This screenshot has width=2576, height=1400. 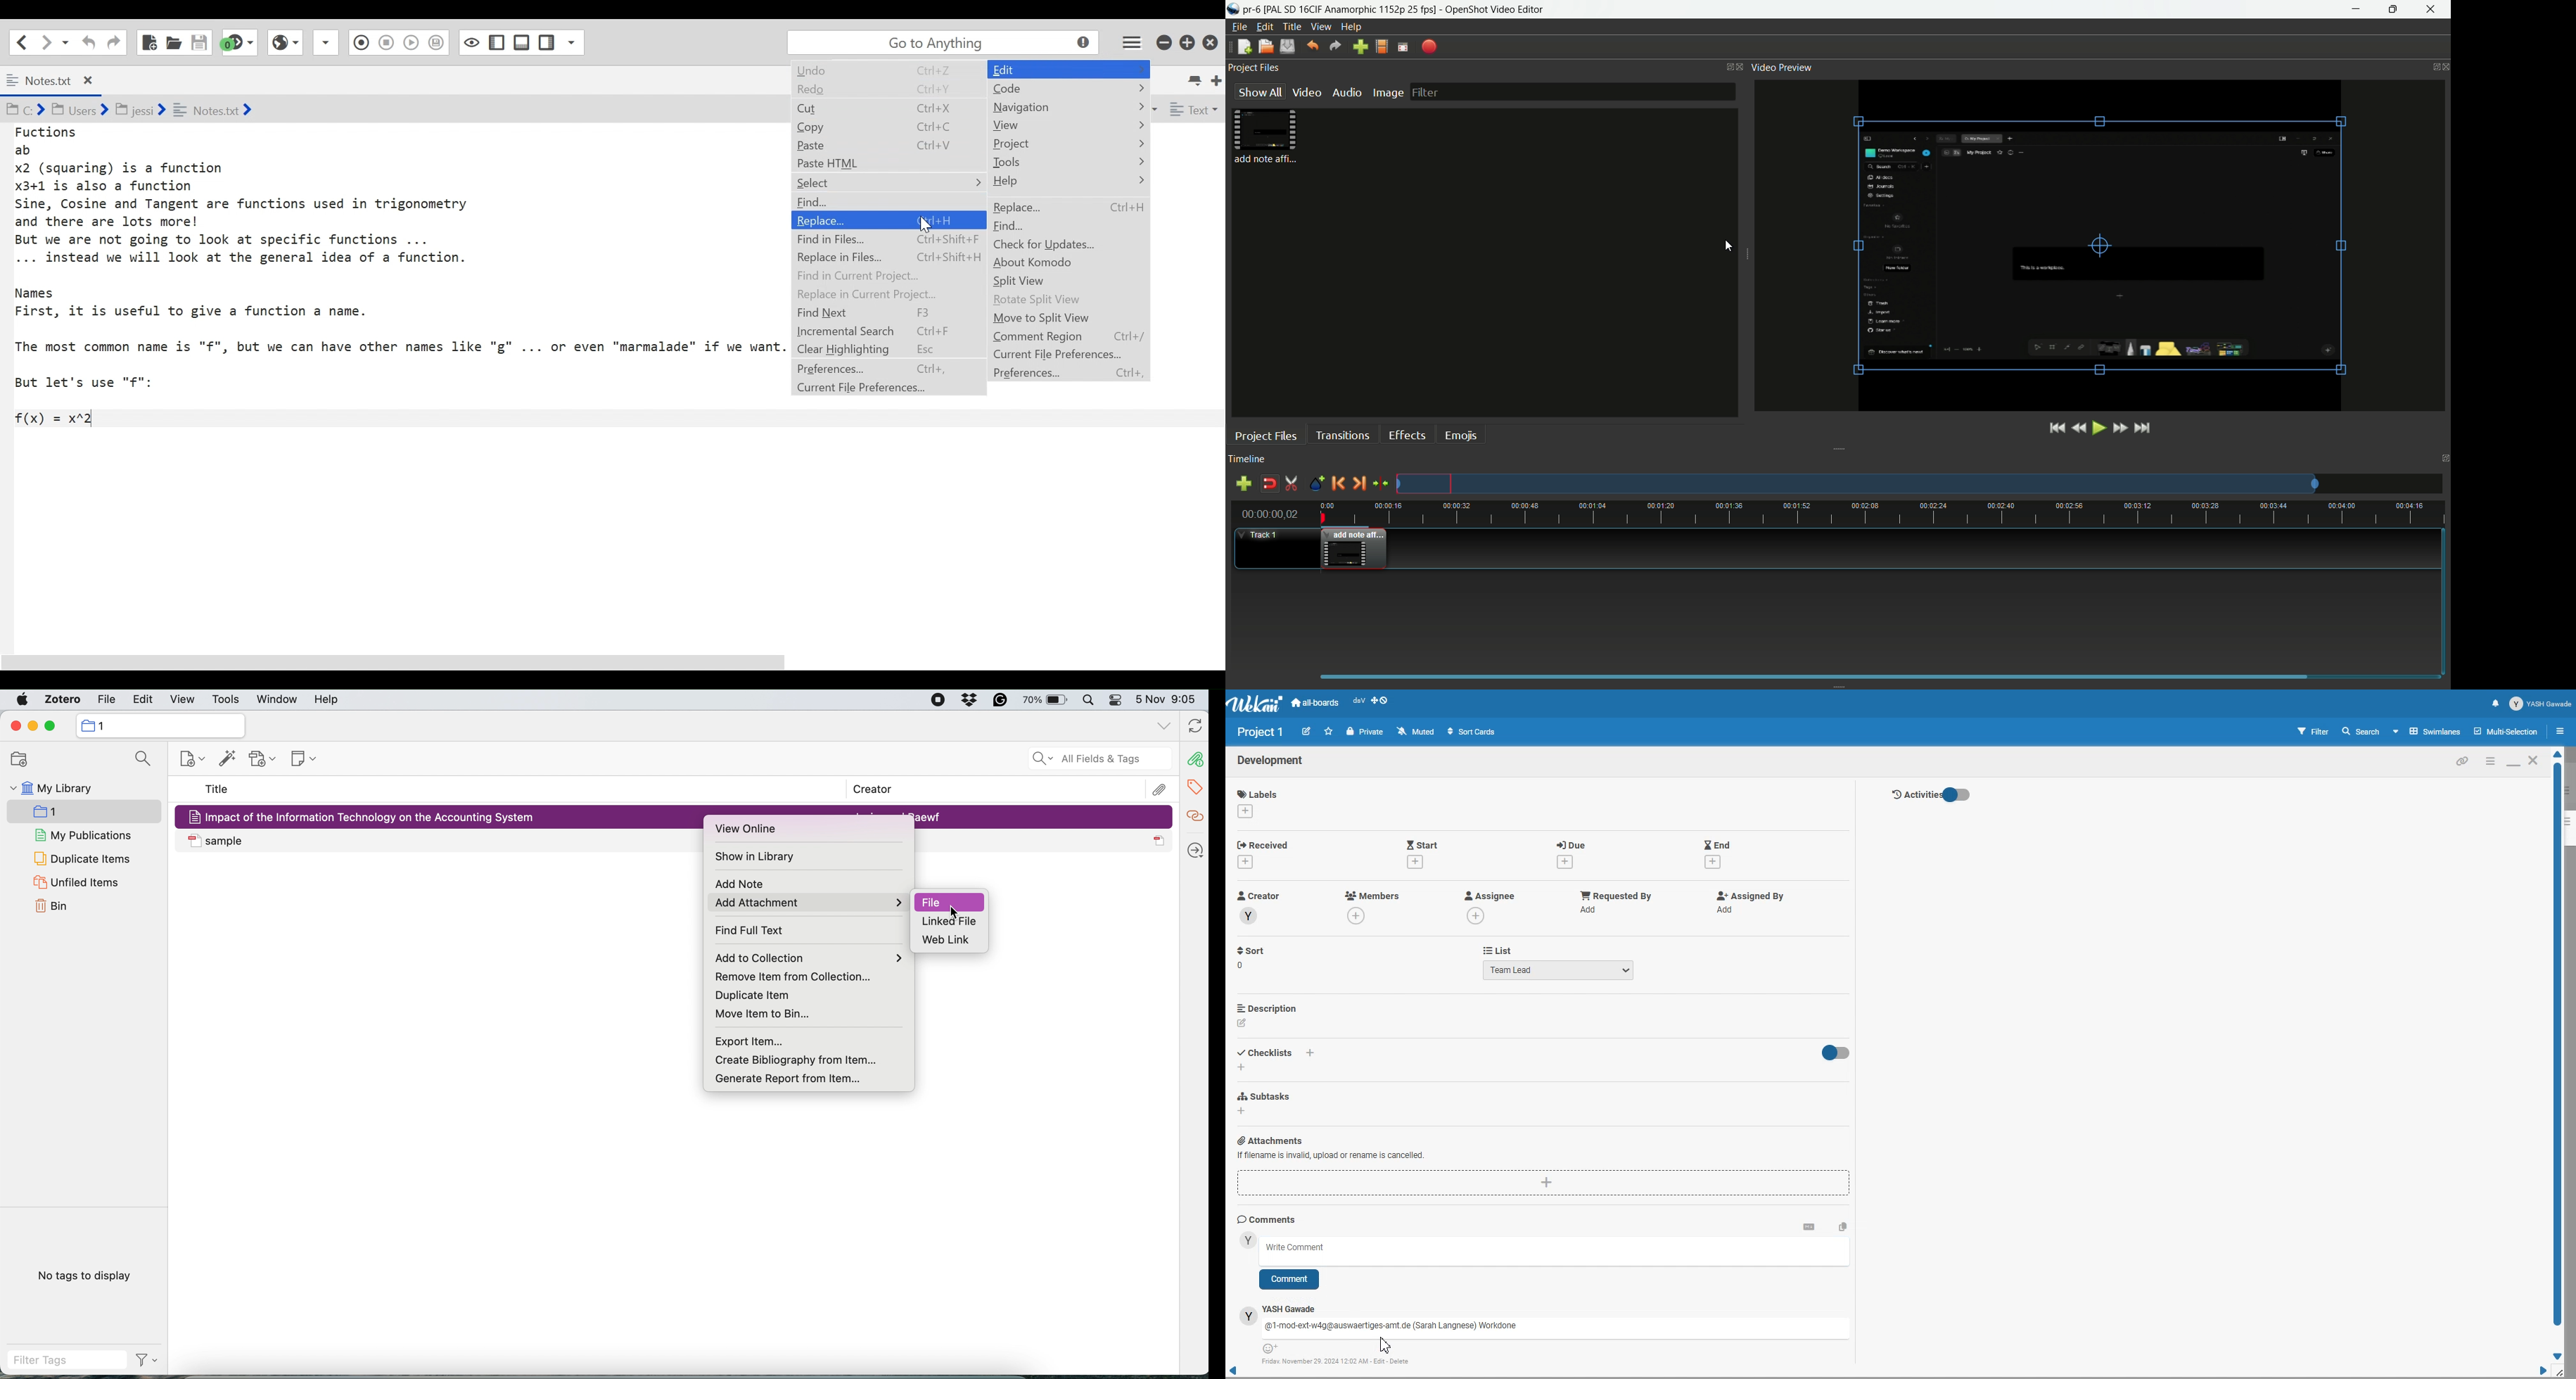 What do you see at coordinates (1617, 894) in the screenshot?
I see `Add Requested by` at bounding box center [1617, 894].